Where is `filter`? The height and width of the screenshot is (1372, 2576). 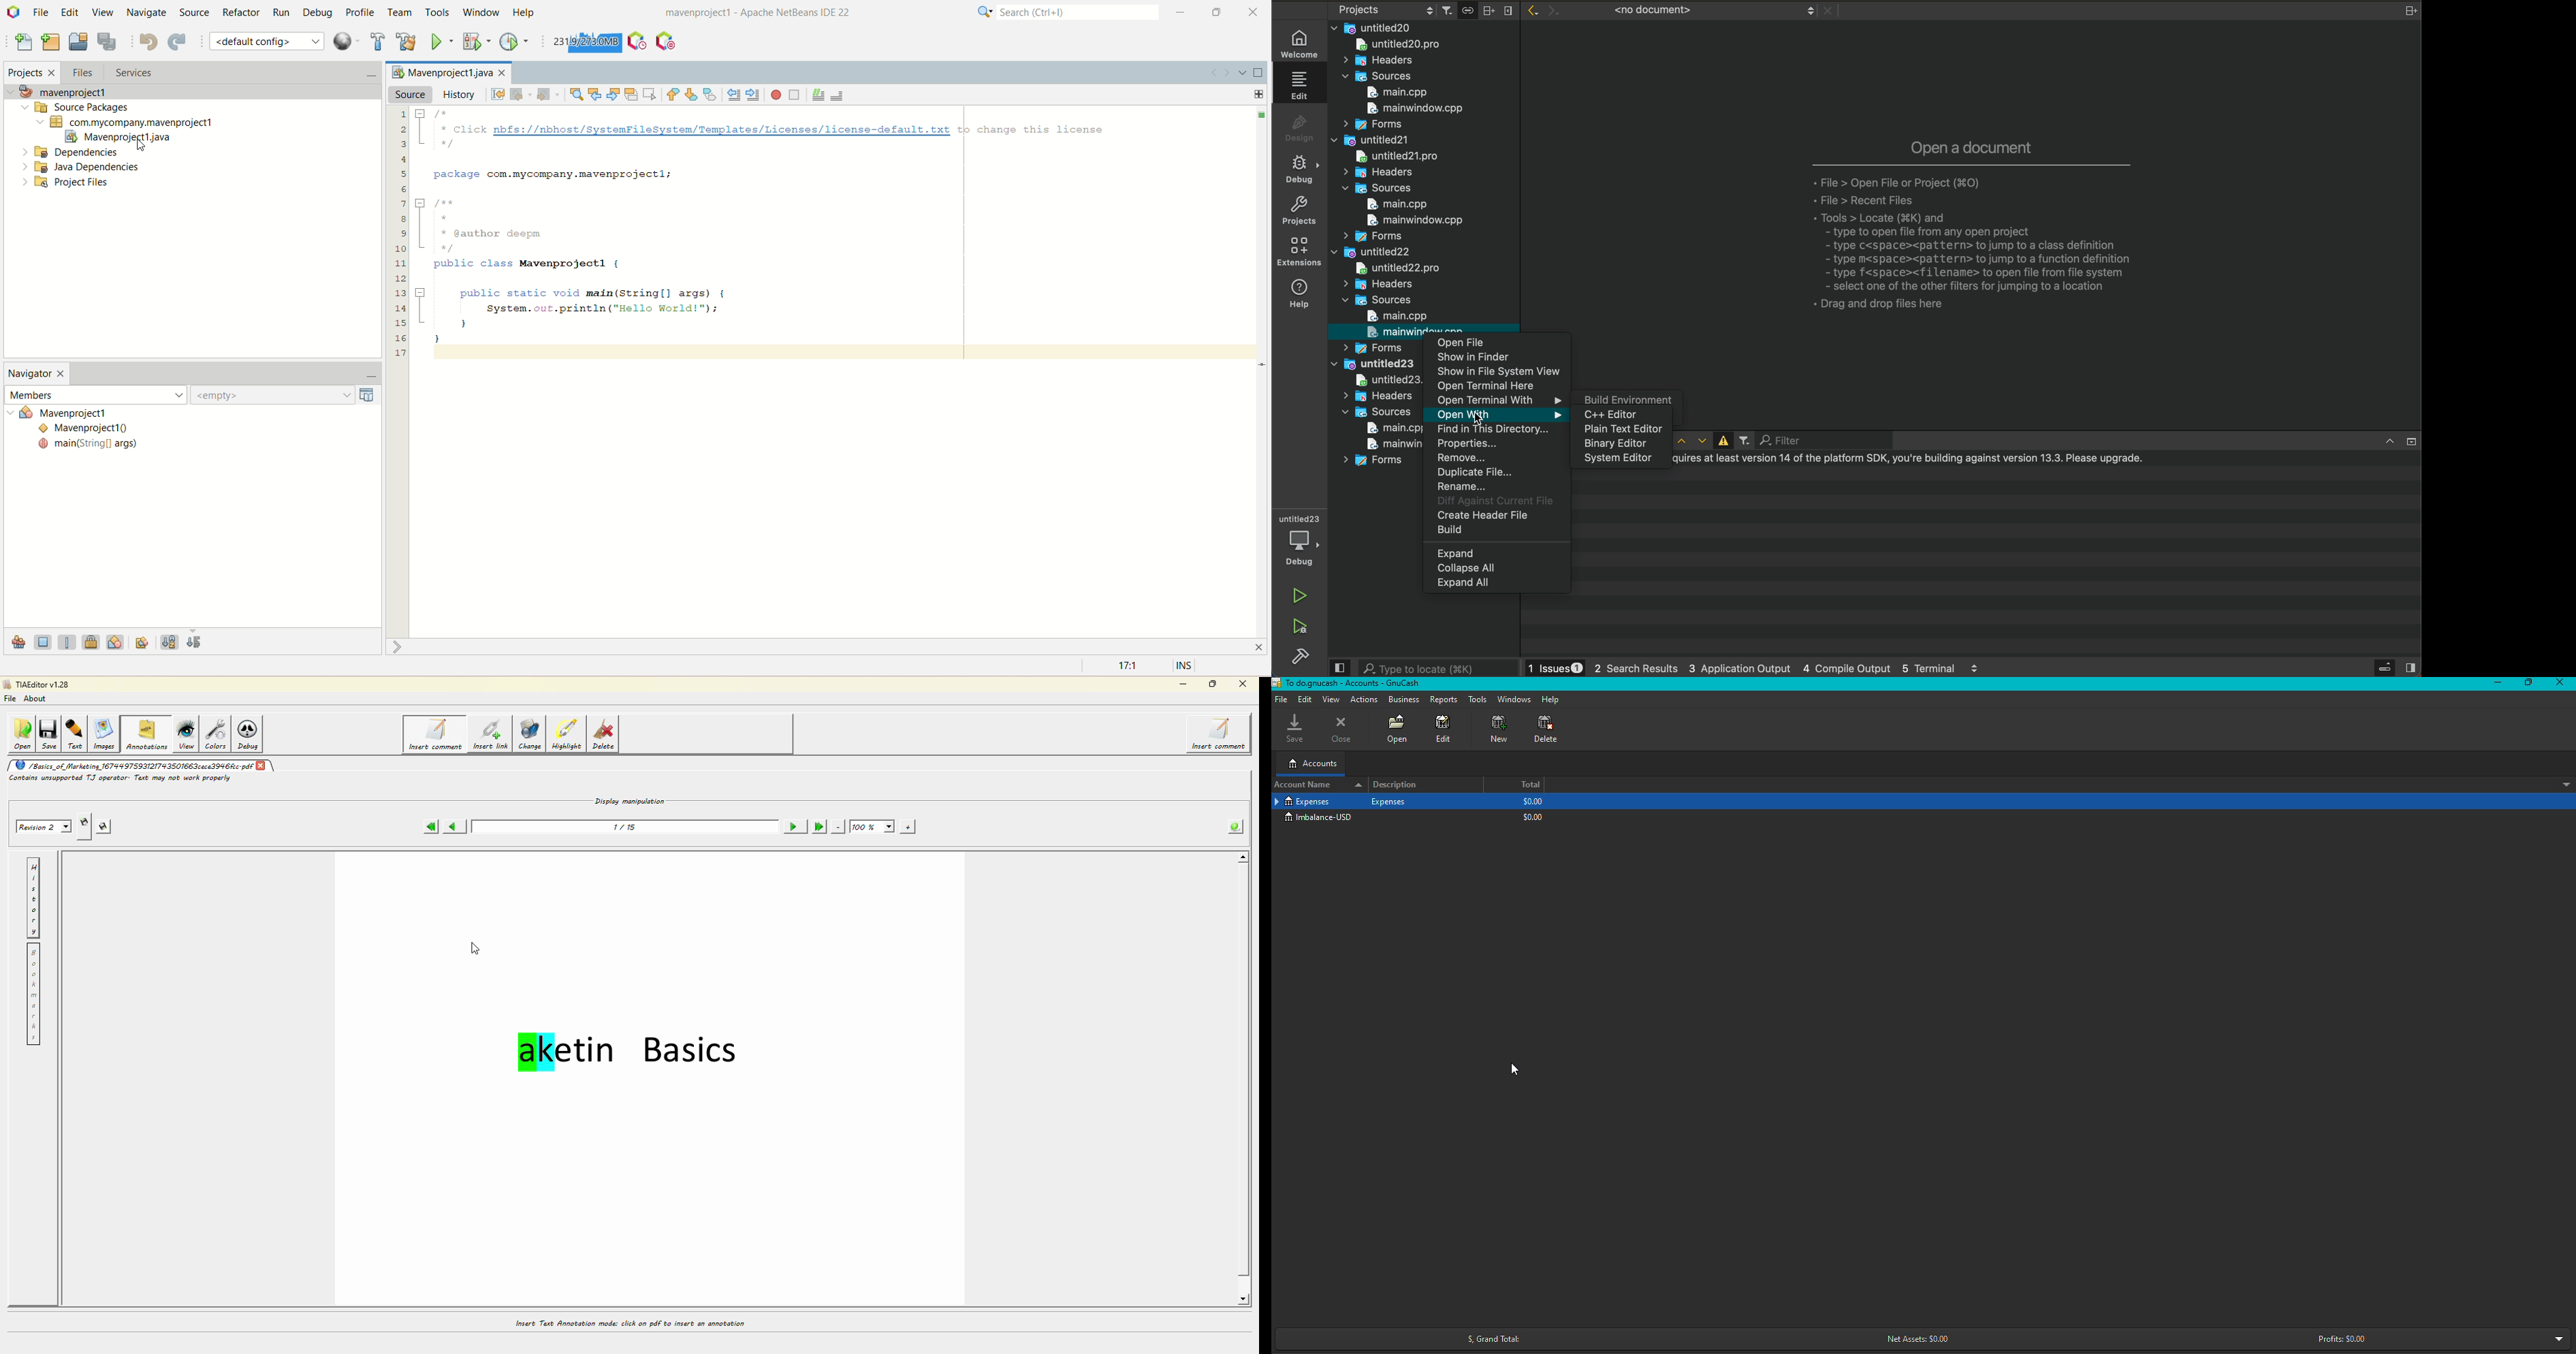
filter is located at coordinates (1744, 442).